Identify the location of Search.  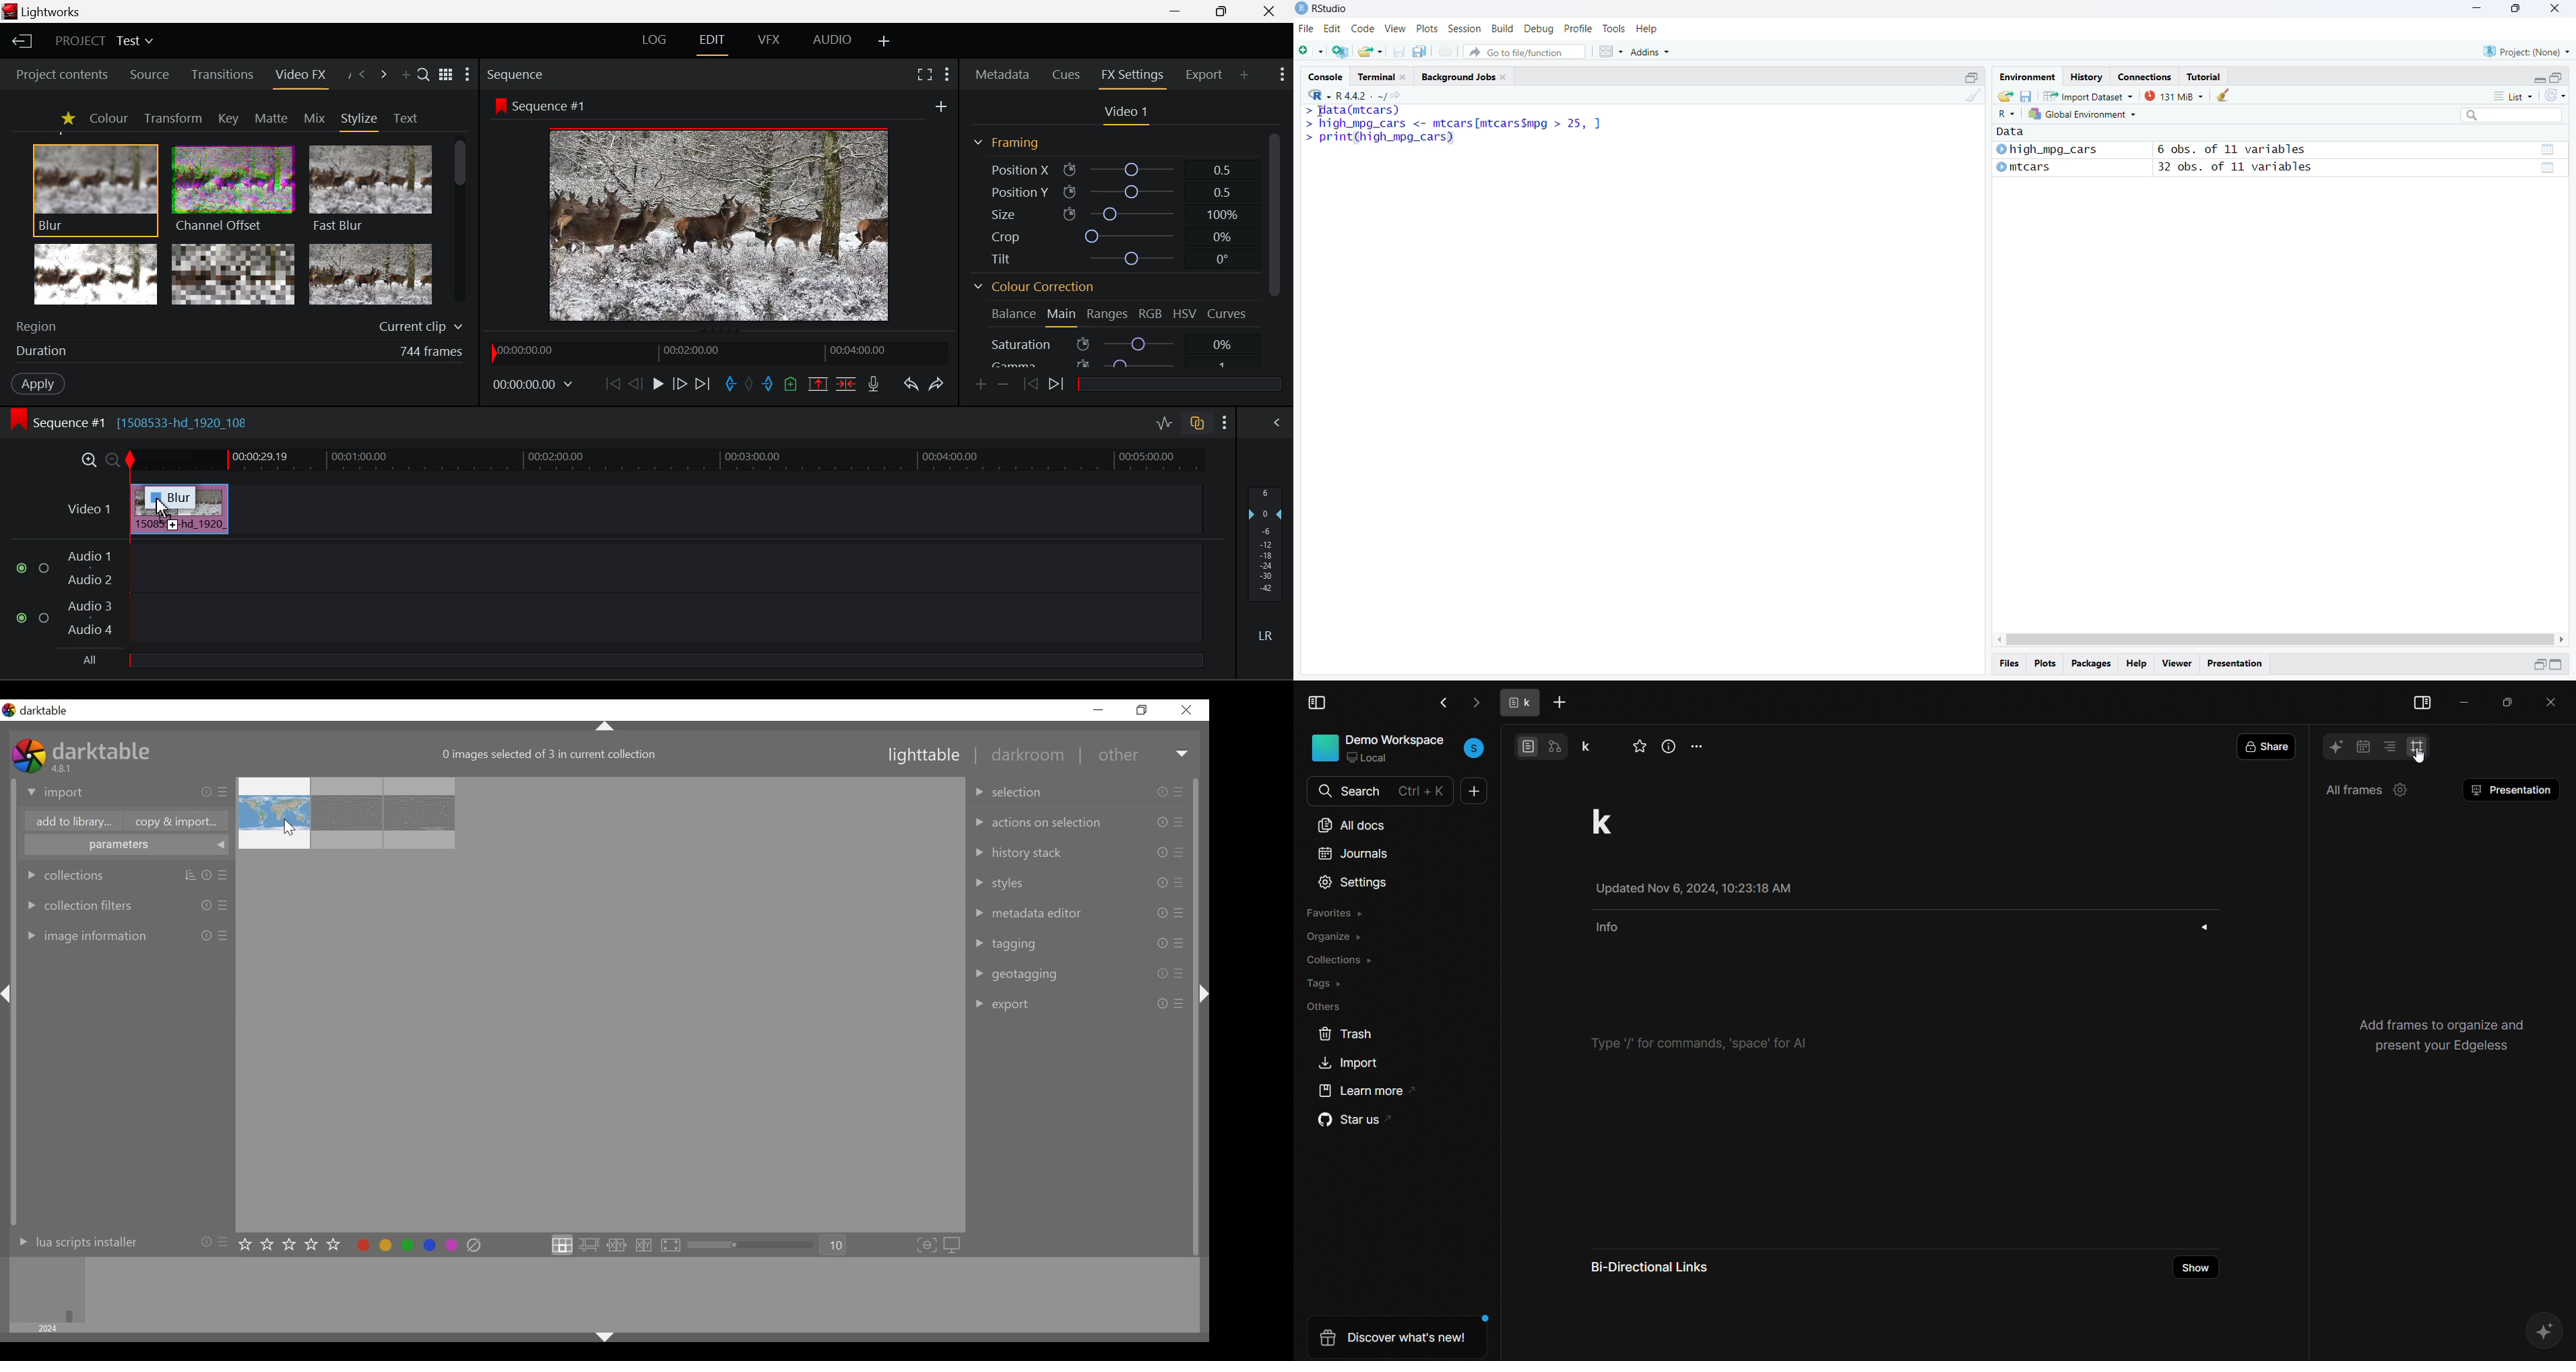
(424, 76).